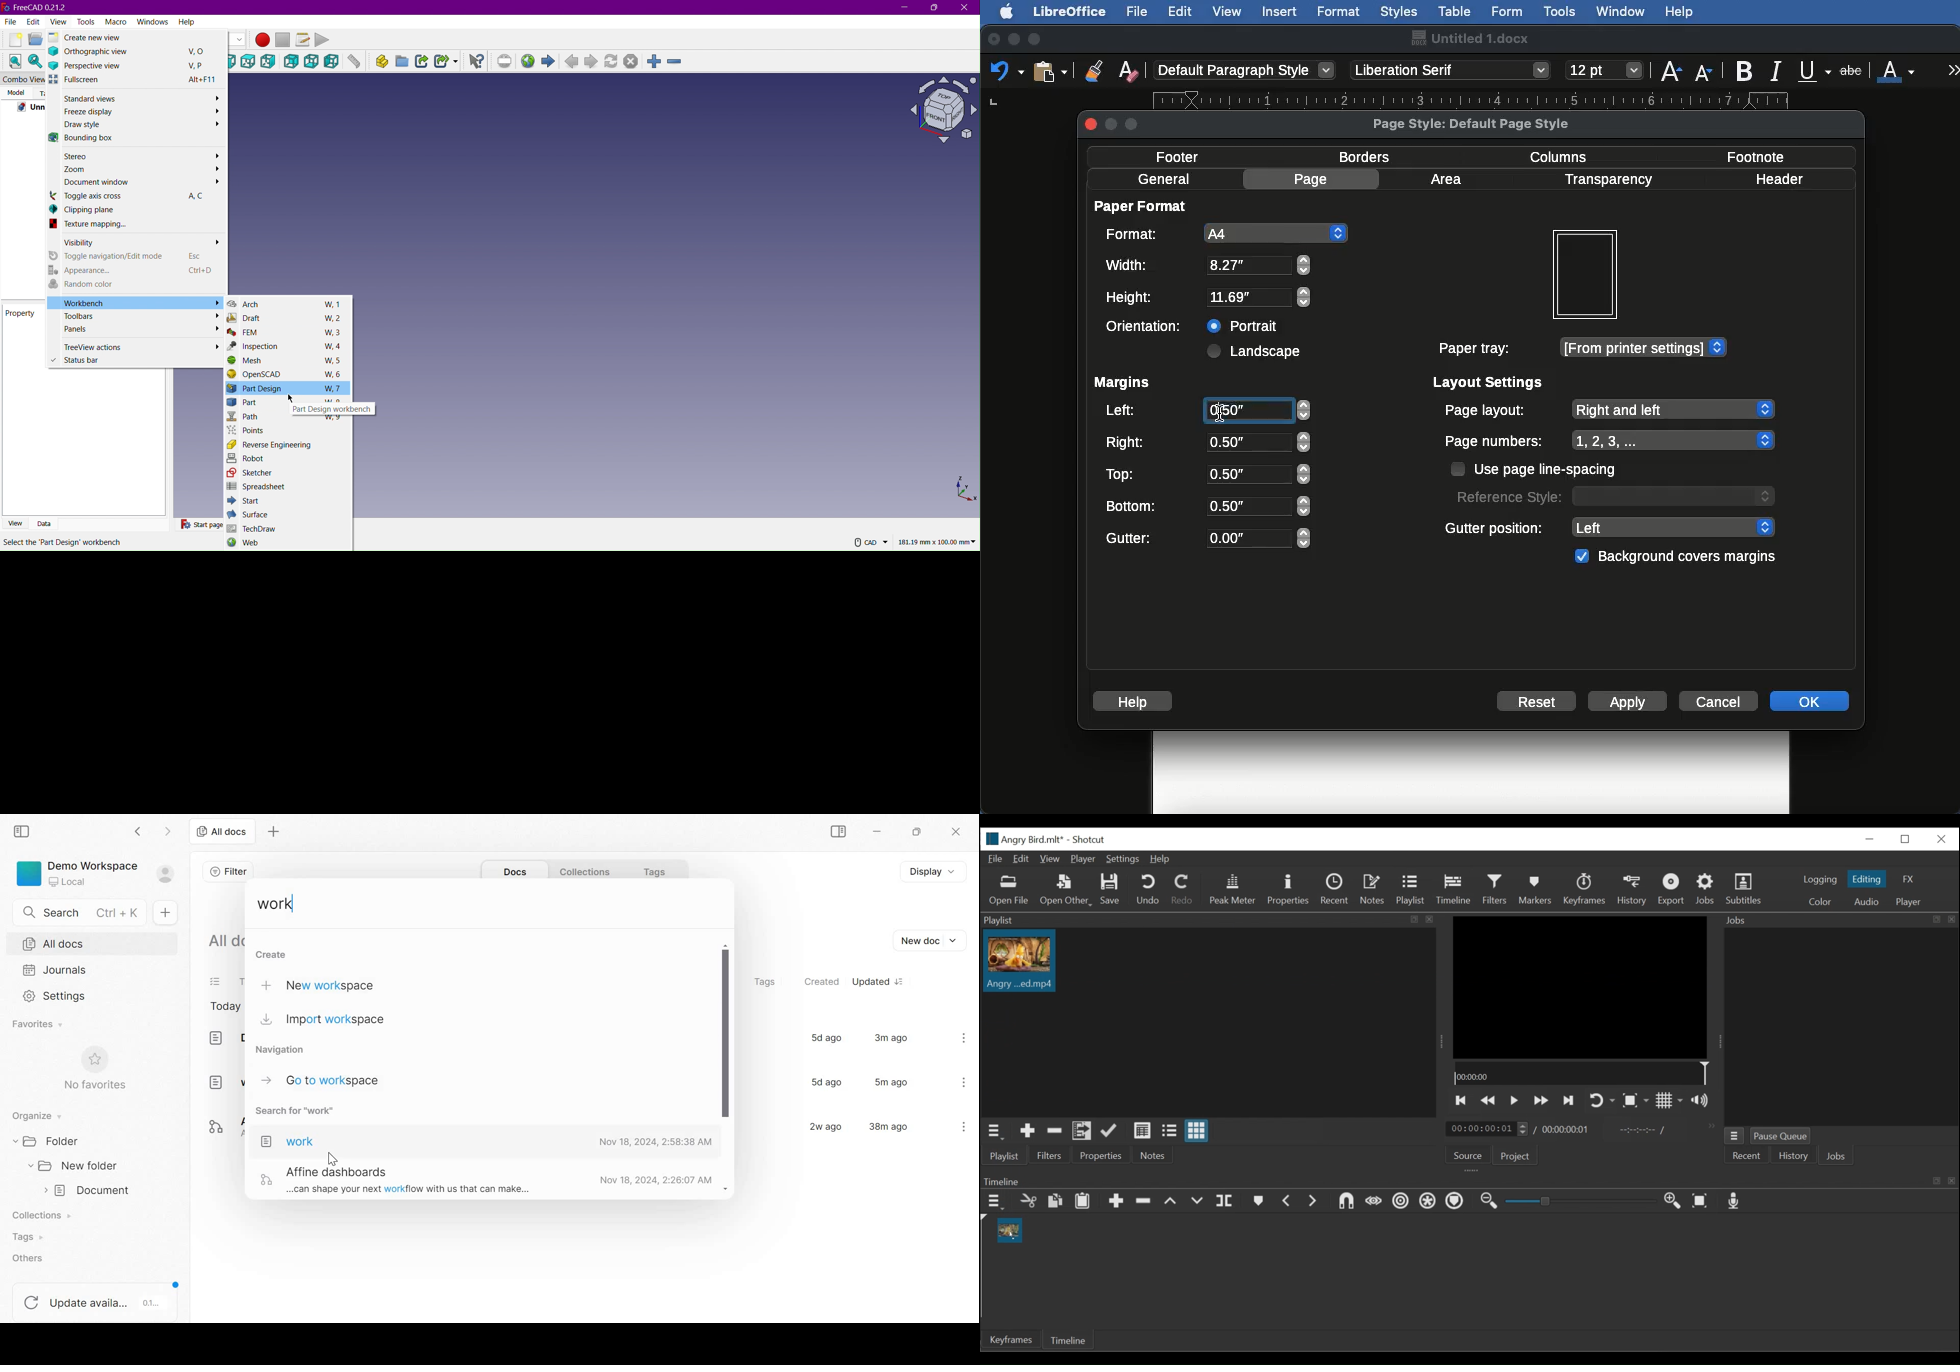  Describe the element at coordinates (1735, 1201) in the screenshot. I see `Record audio` at that location.